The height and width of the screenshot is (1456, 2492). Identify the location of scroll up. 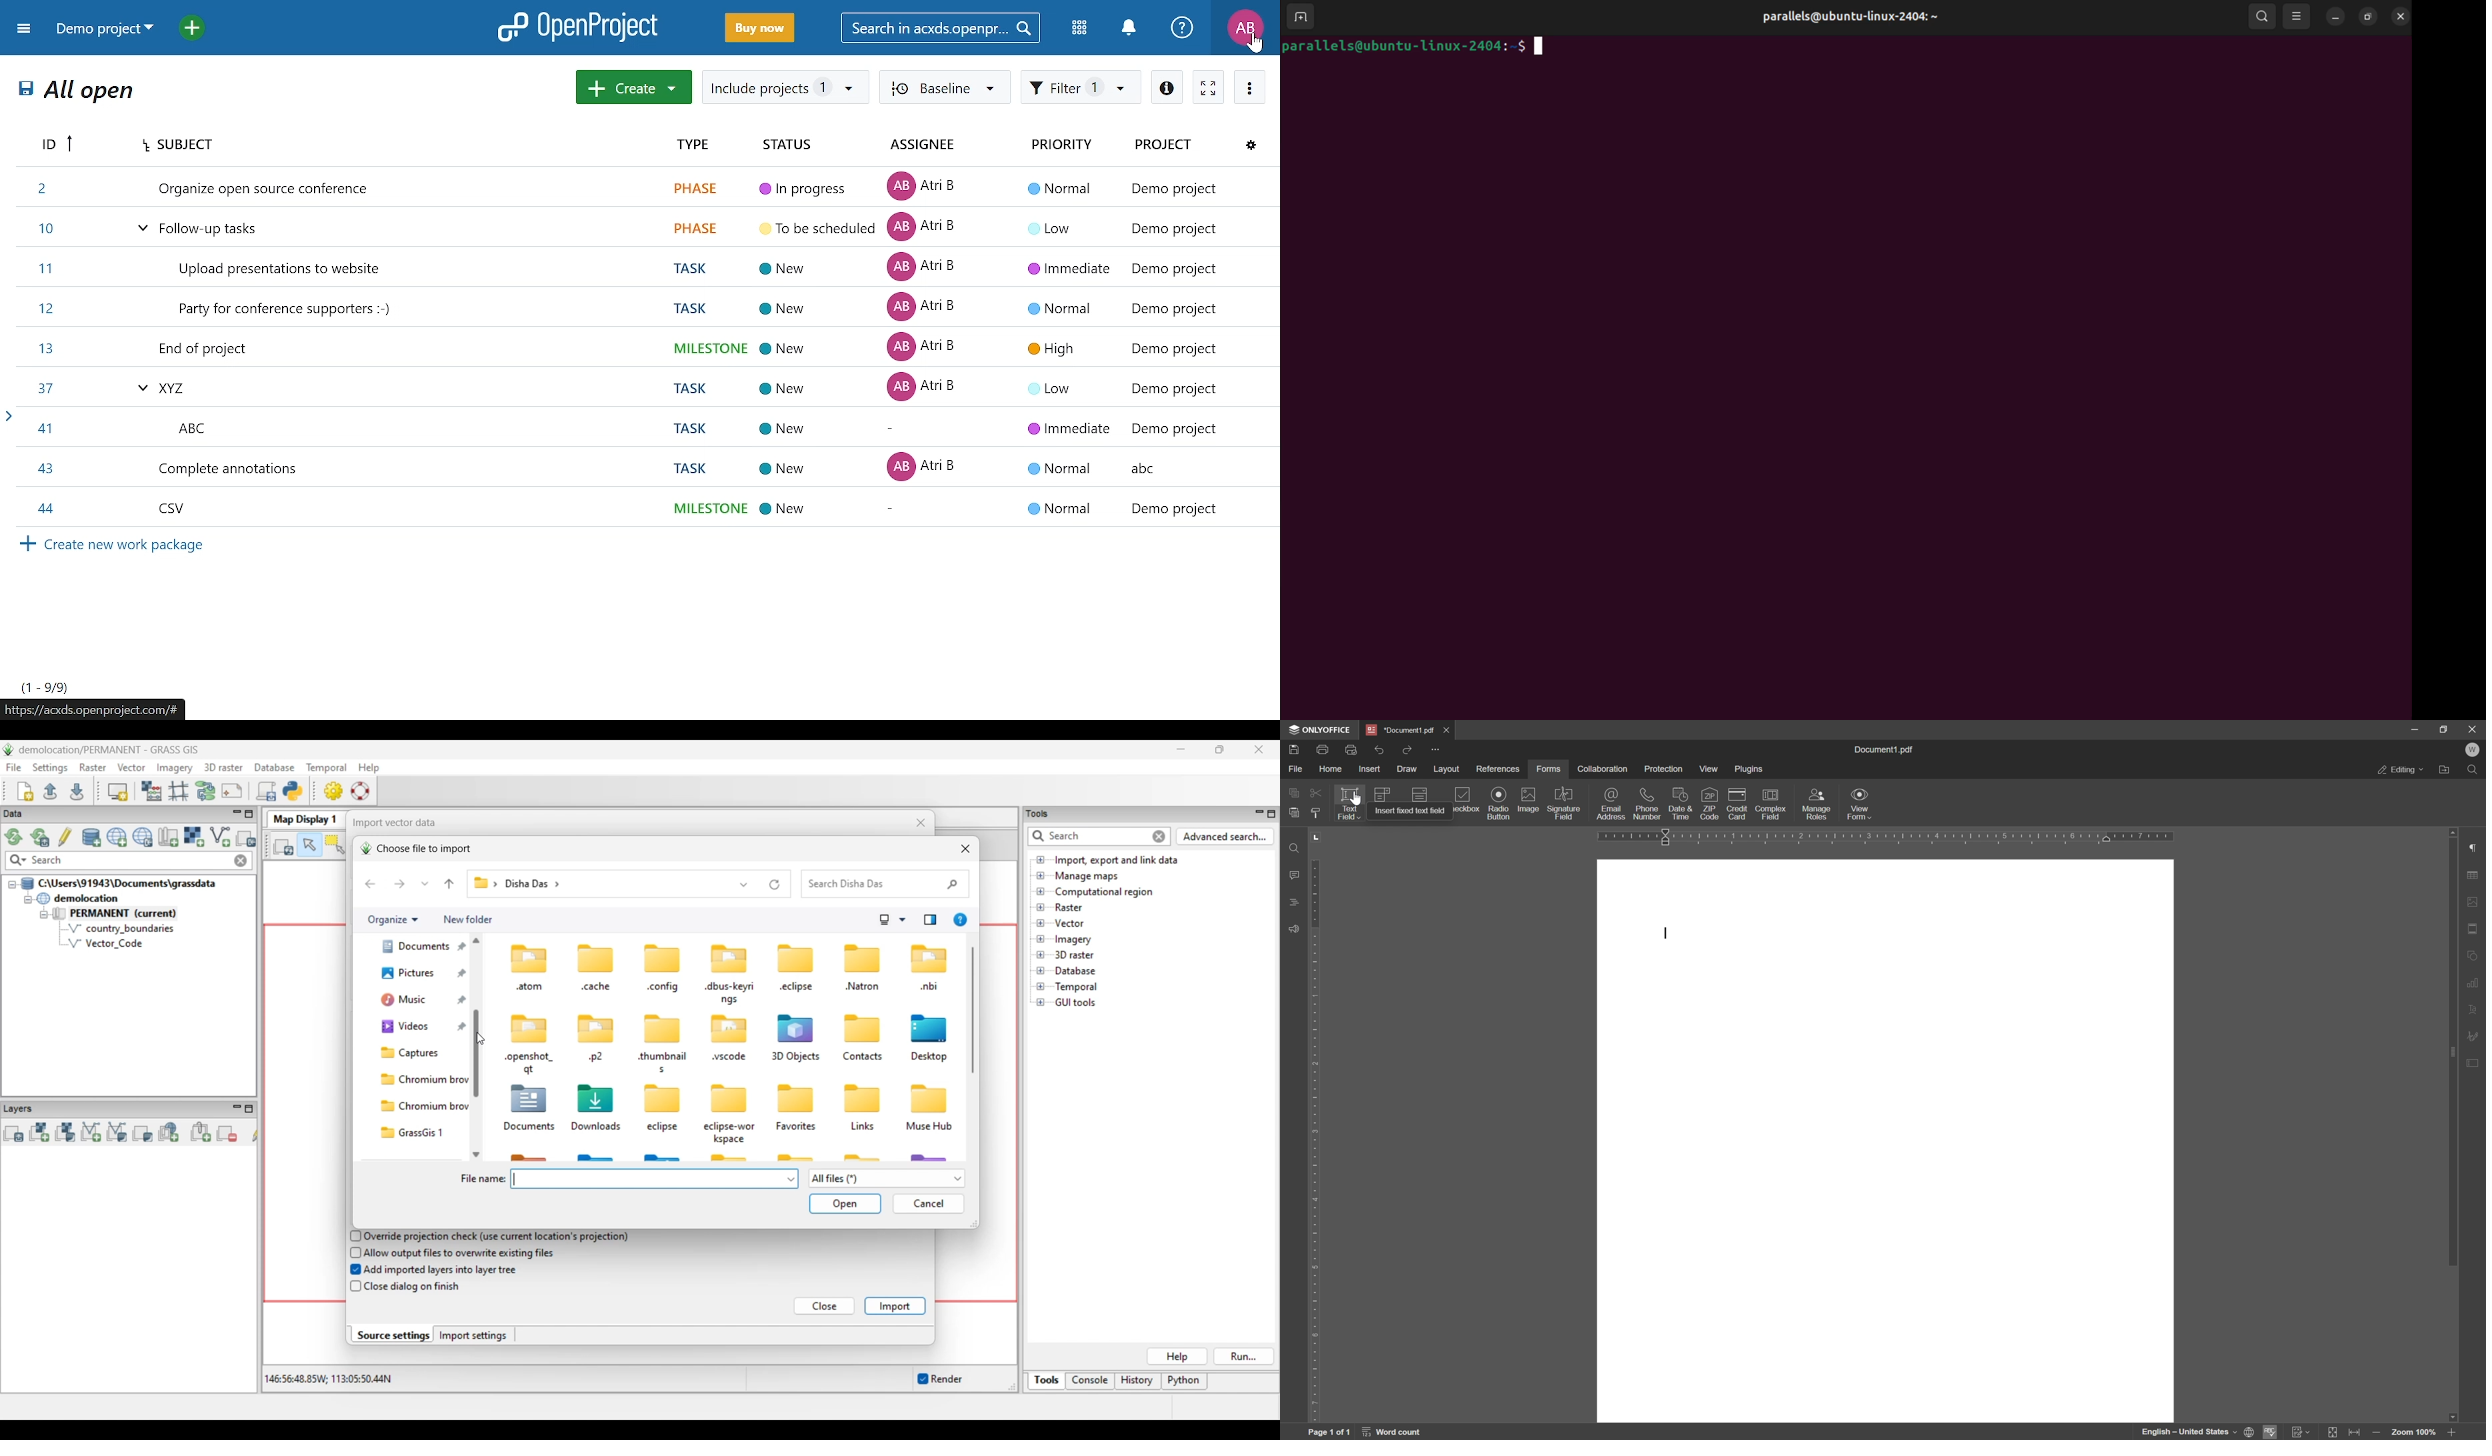
(2452, 830).